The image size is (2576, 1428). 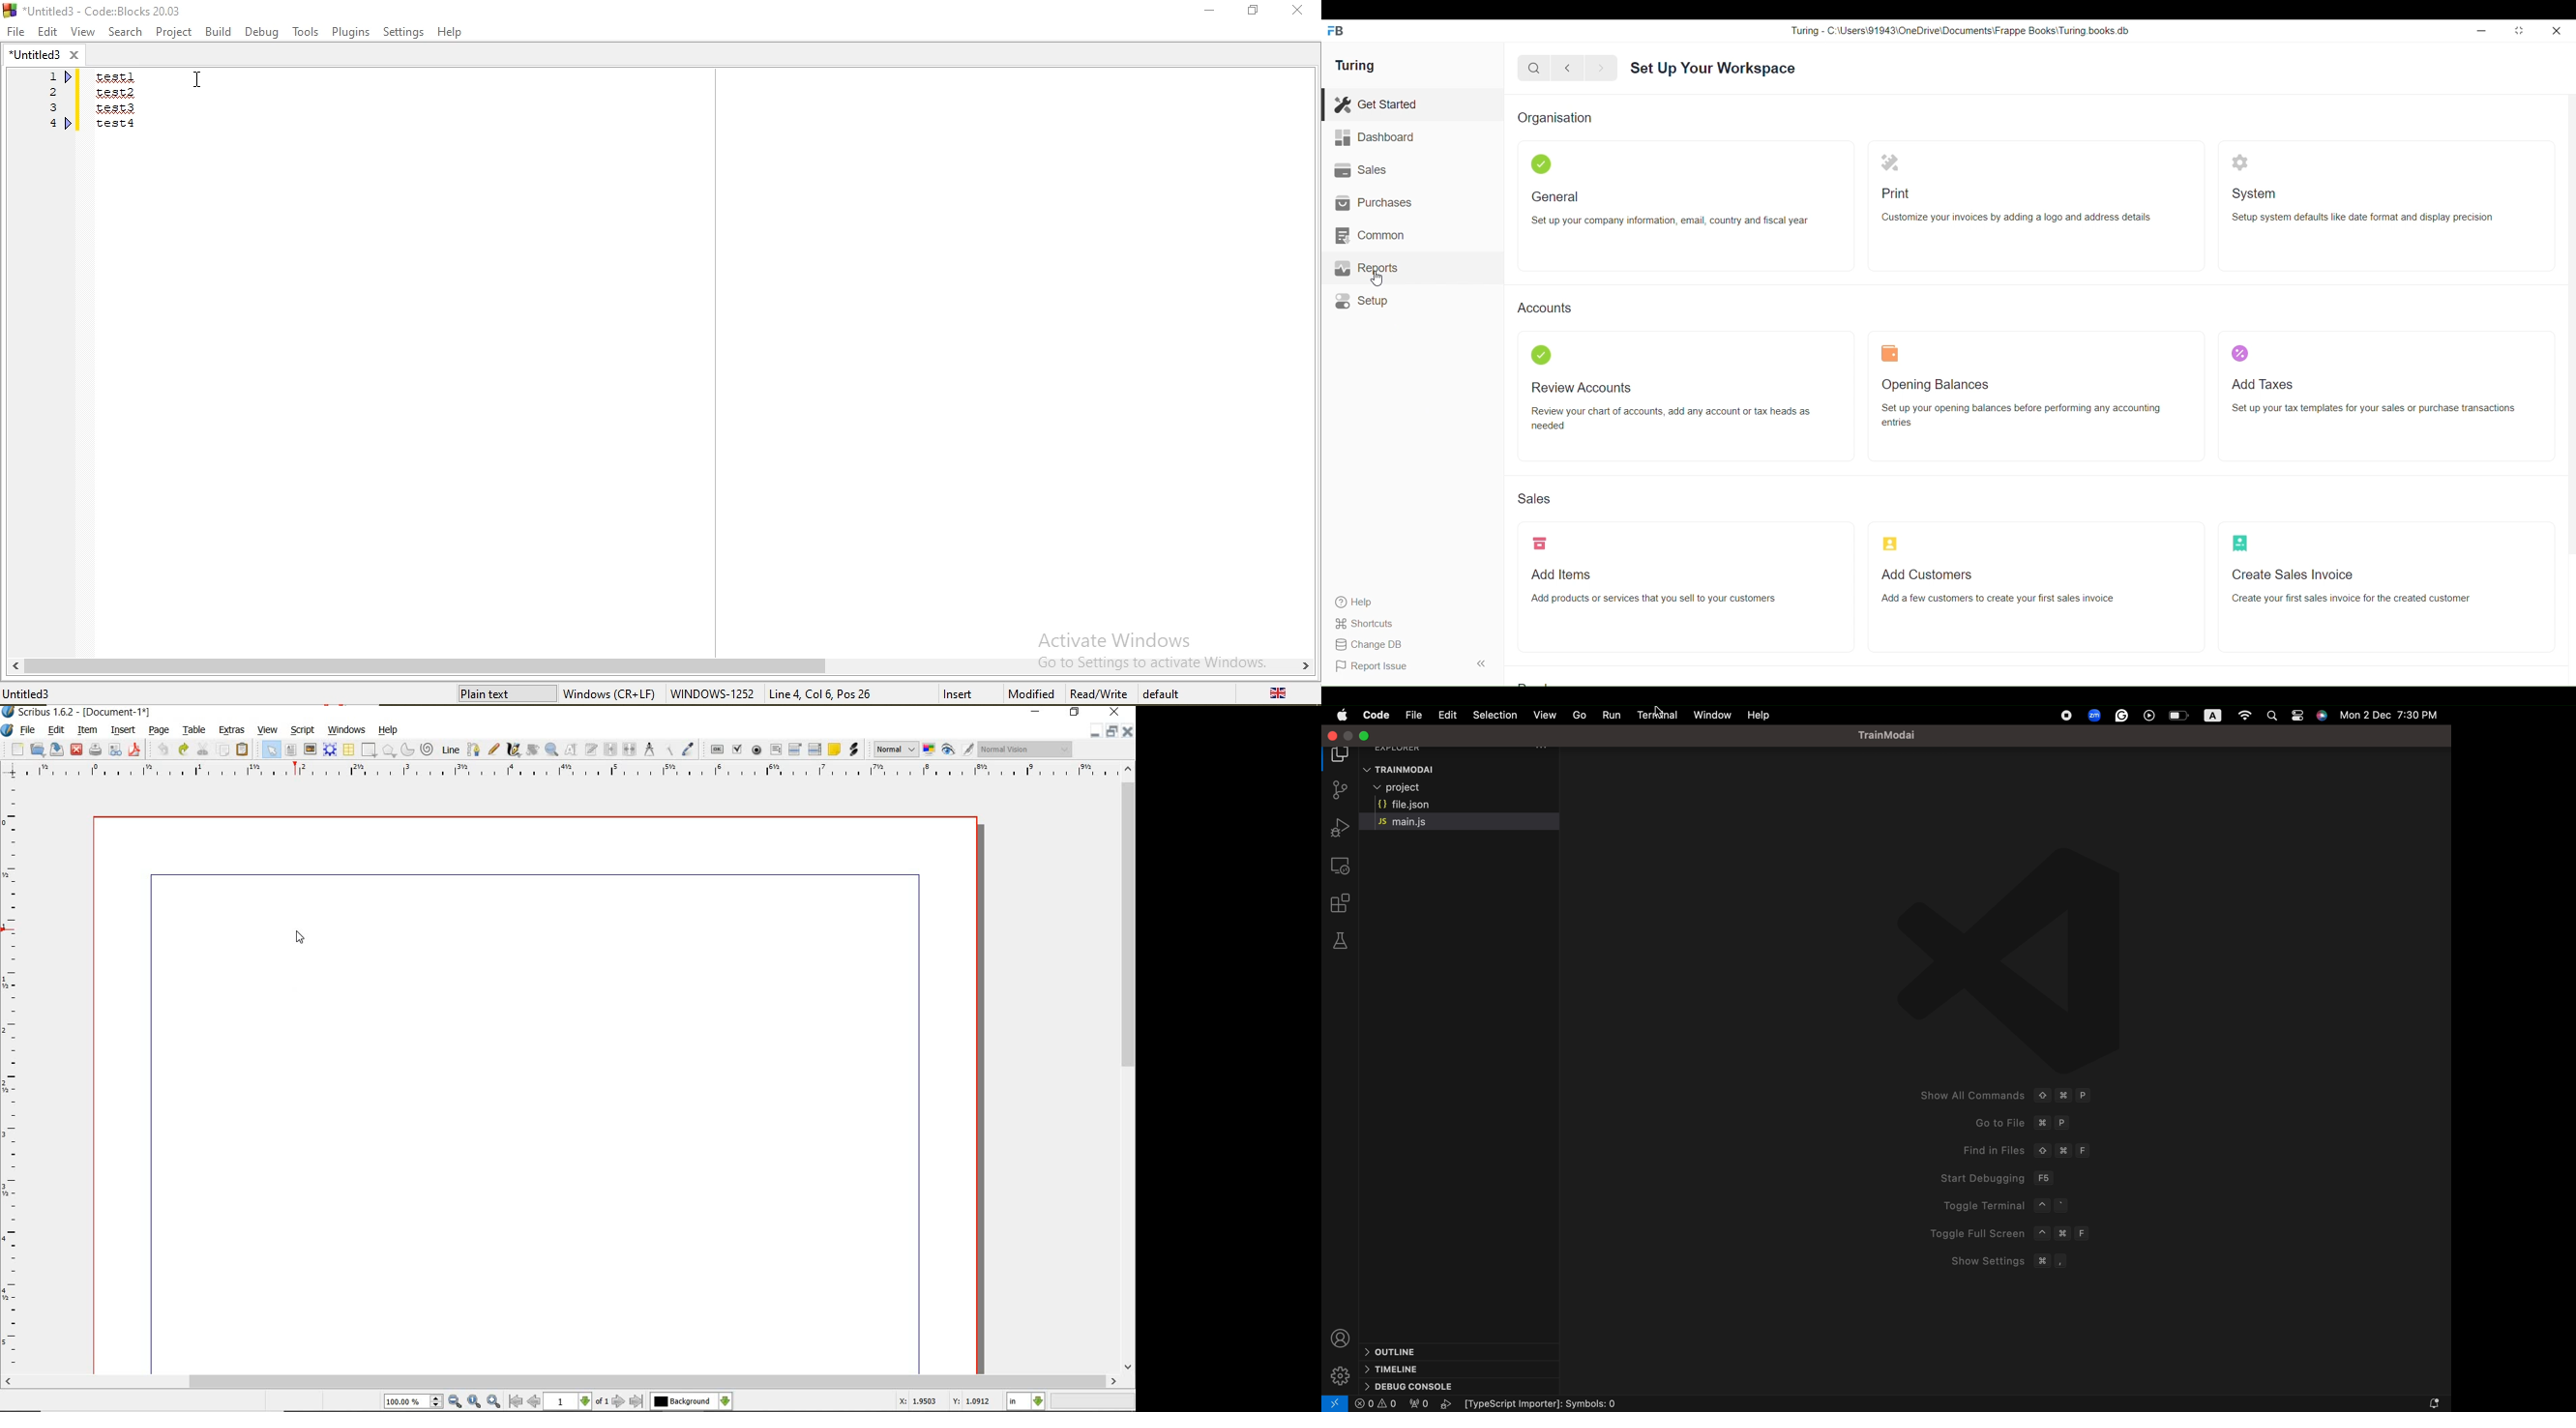 What do you see at coordinates (368, 751) in the screenshot?
I see `shape` at bounding box center [368, 751].